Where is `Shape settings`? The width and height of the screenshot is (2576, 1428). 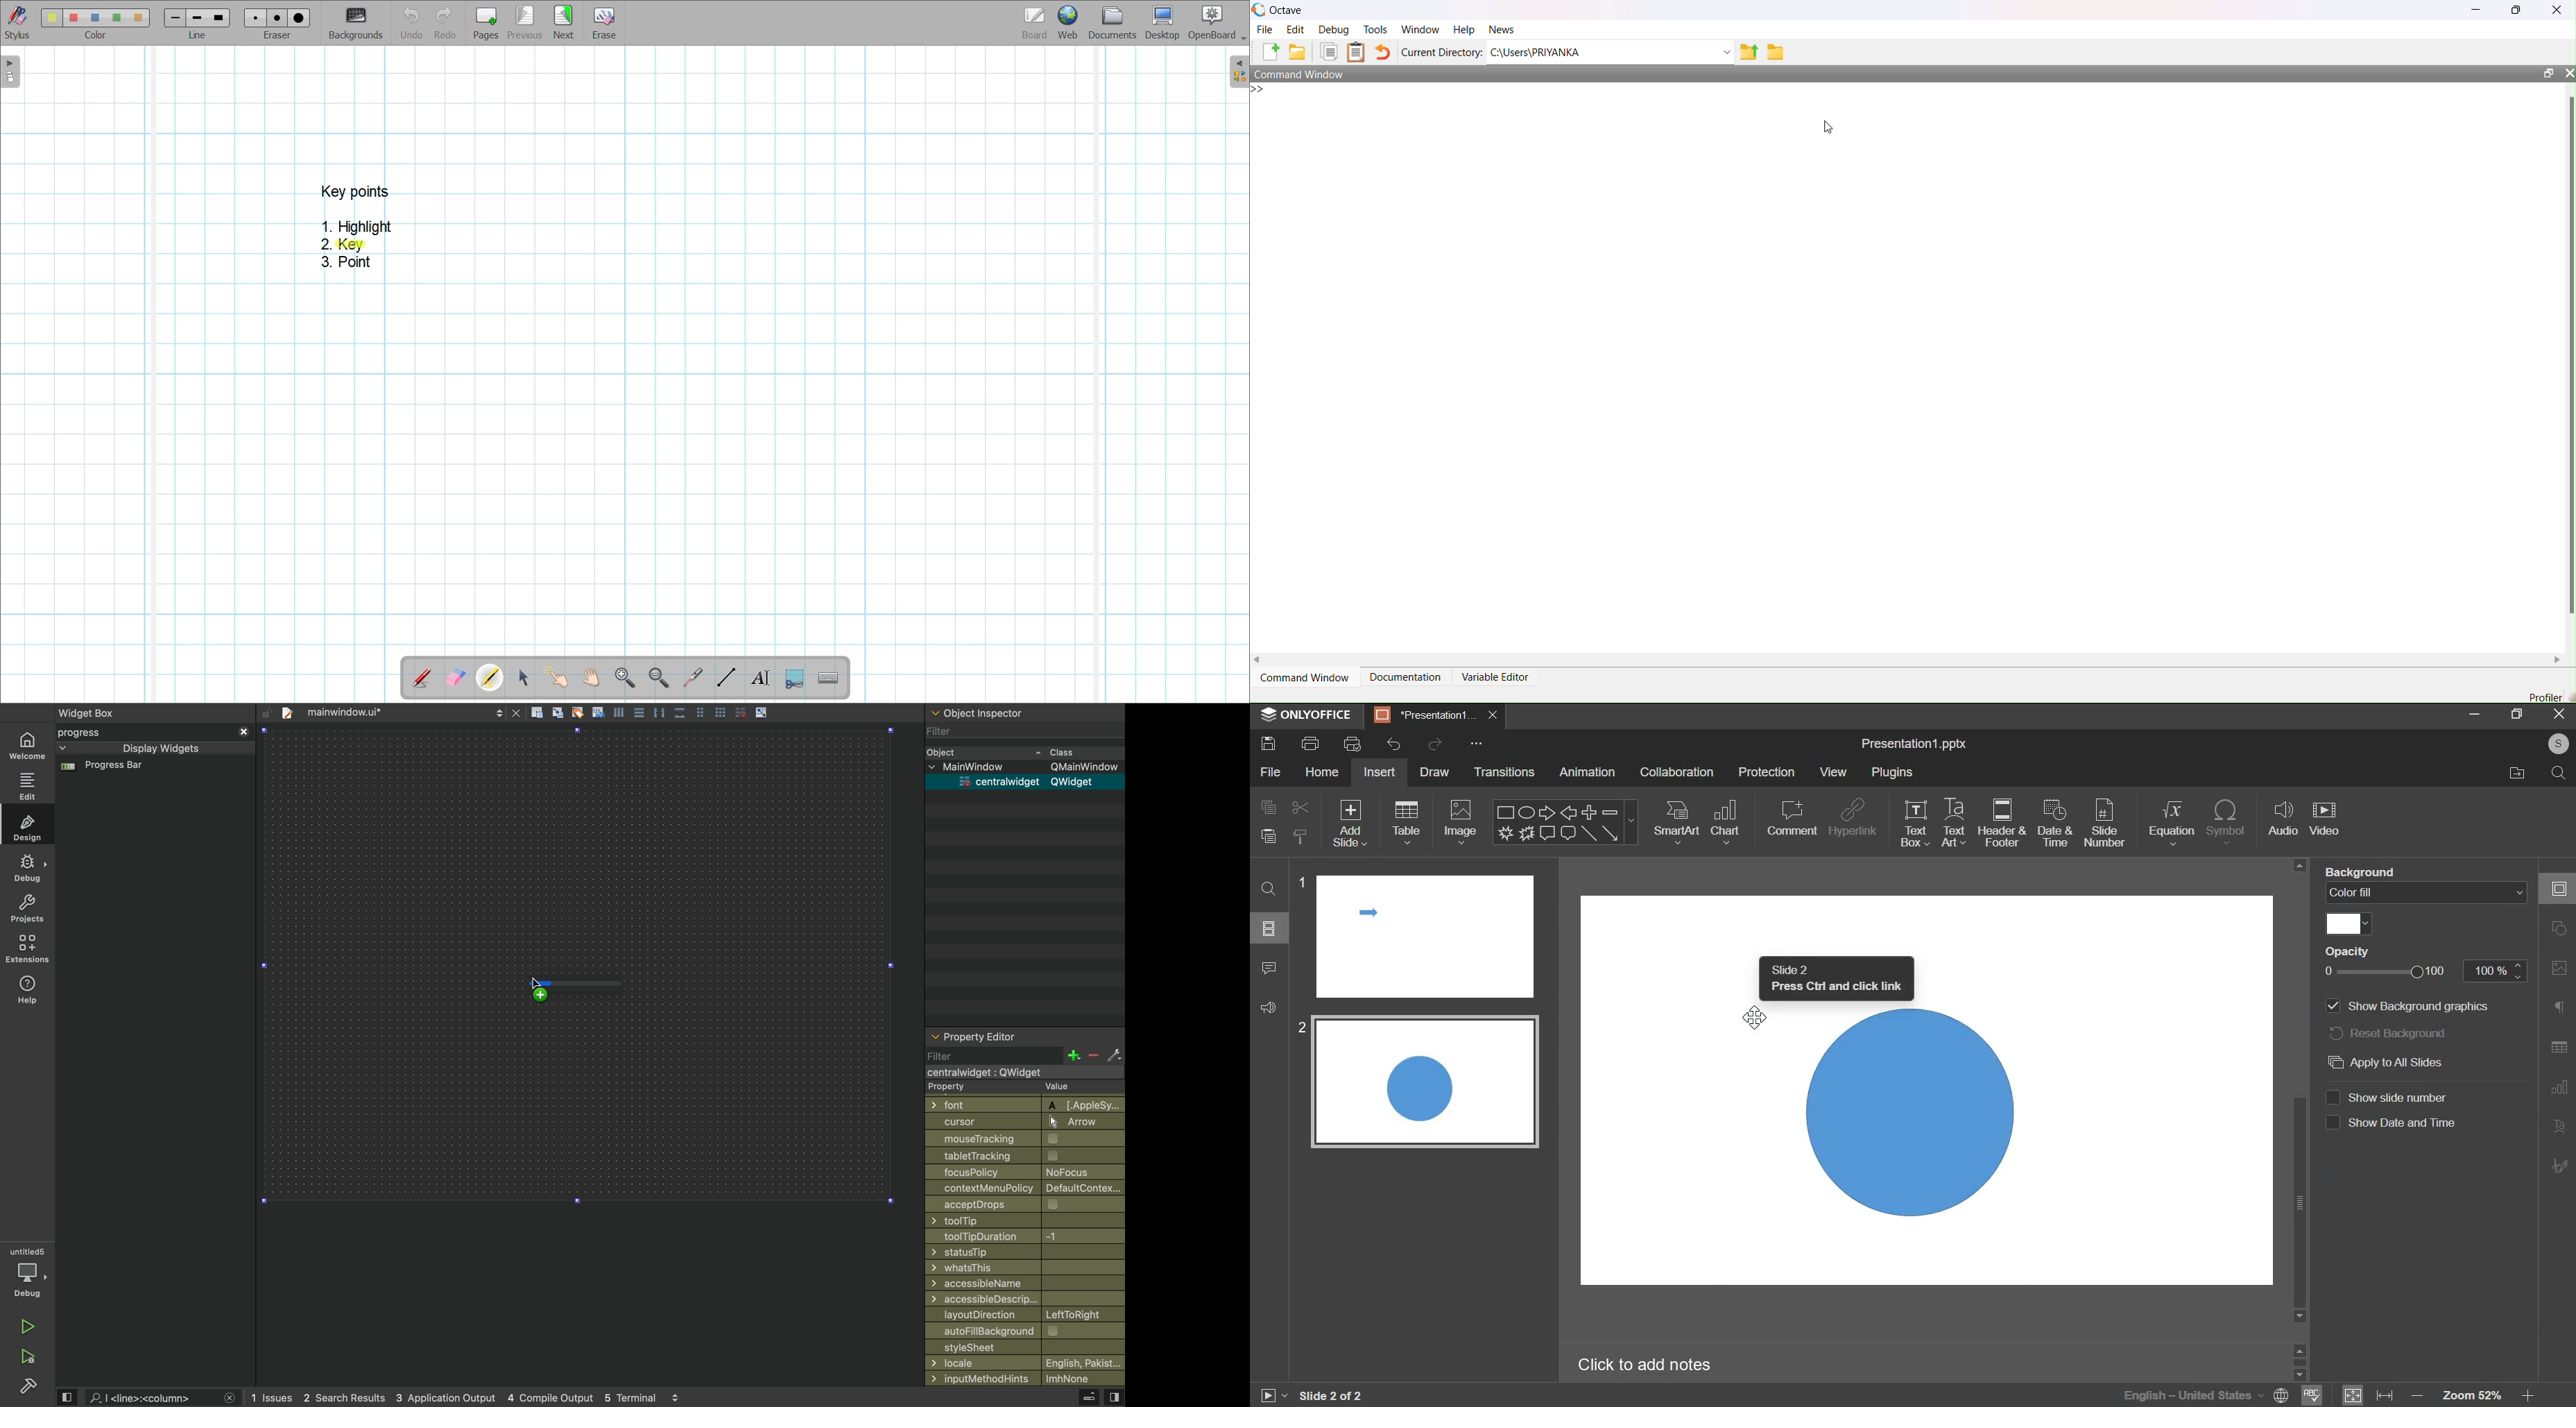 Shape settings is located at coordinates (2558, 928).